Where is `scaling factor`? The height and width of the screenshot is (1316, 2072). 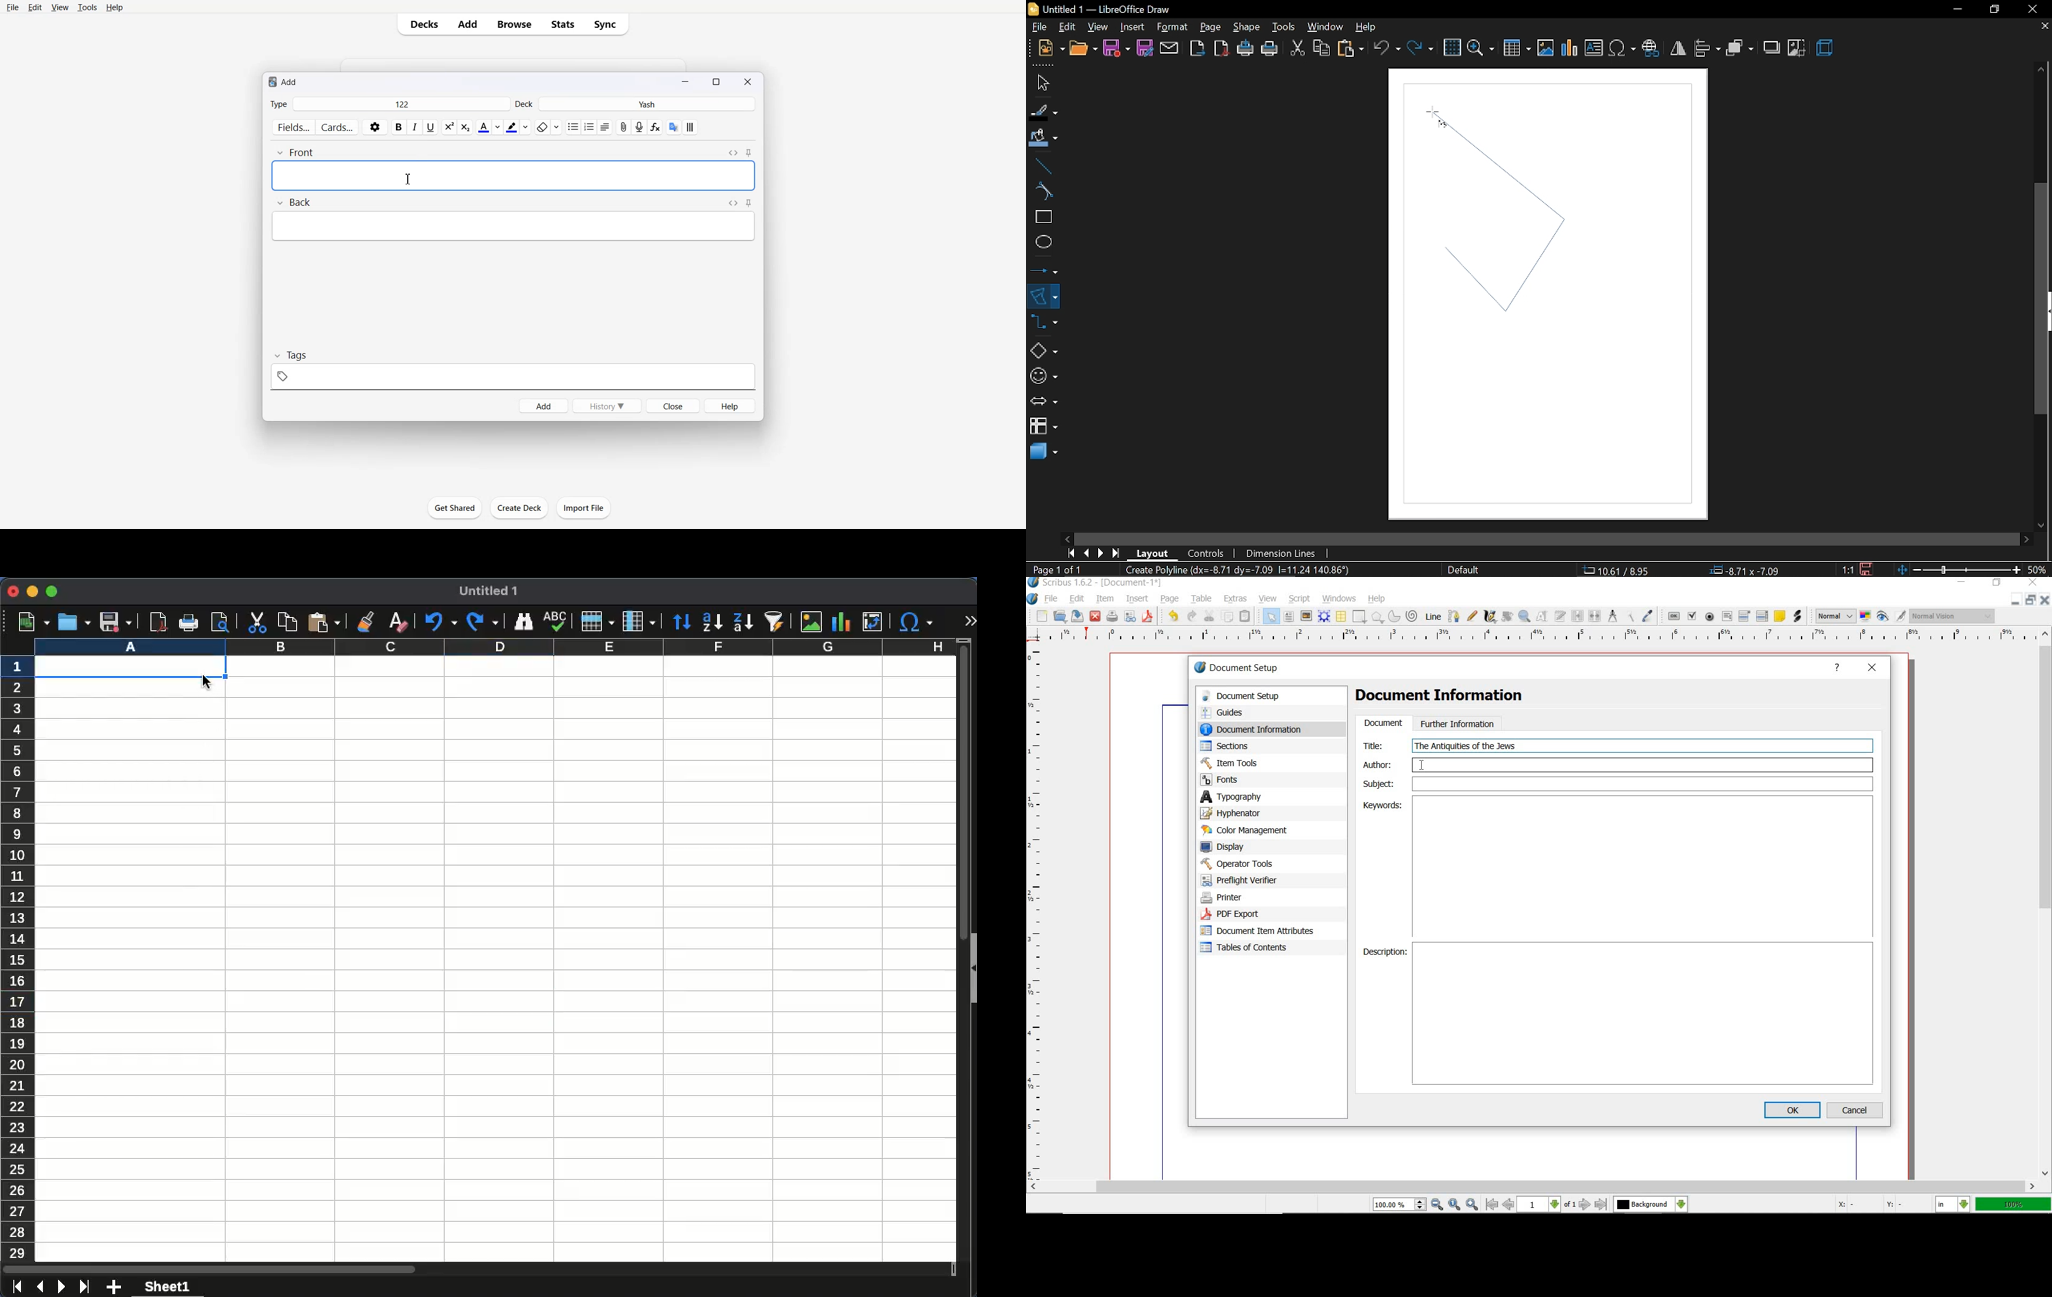 scaling factor is located at coordinates (1852, 569).